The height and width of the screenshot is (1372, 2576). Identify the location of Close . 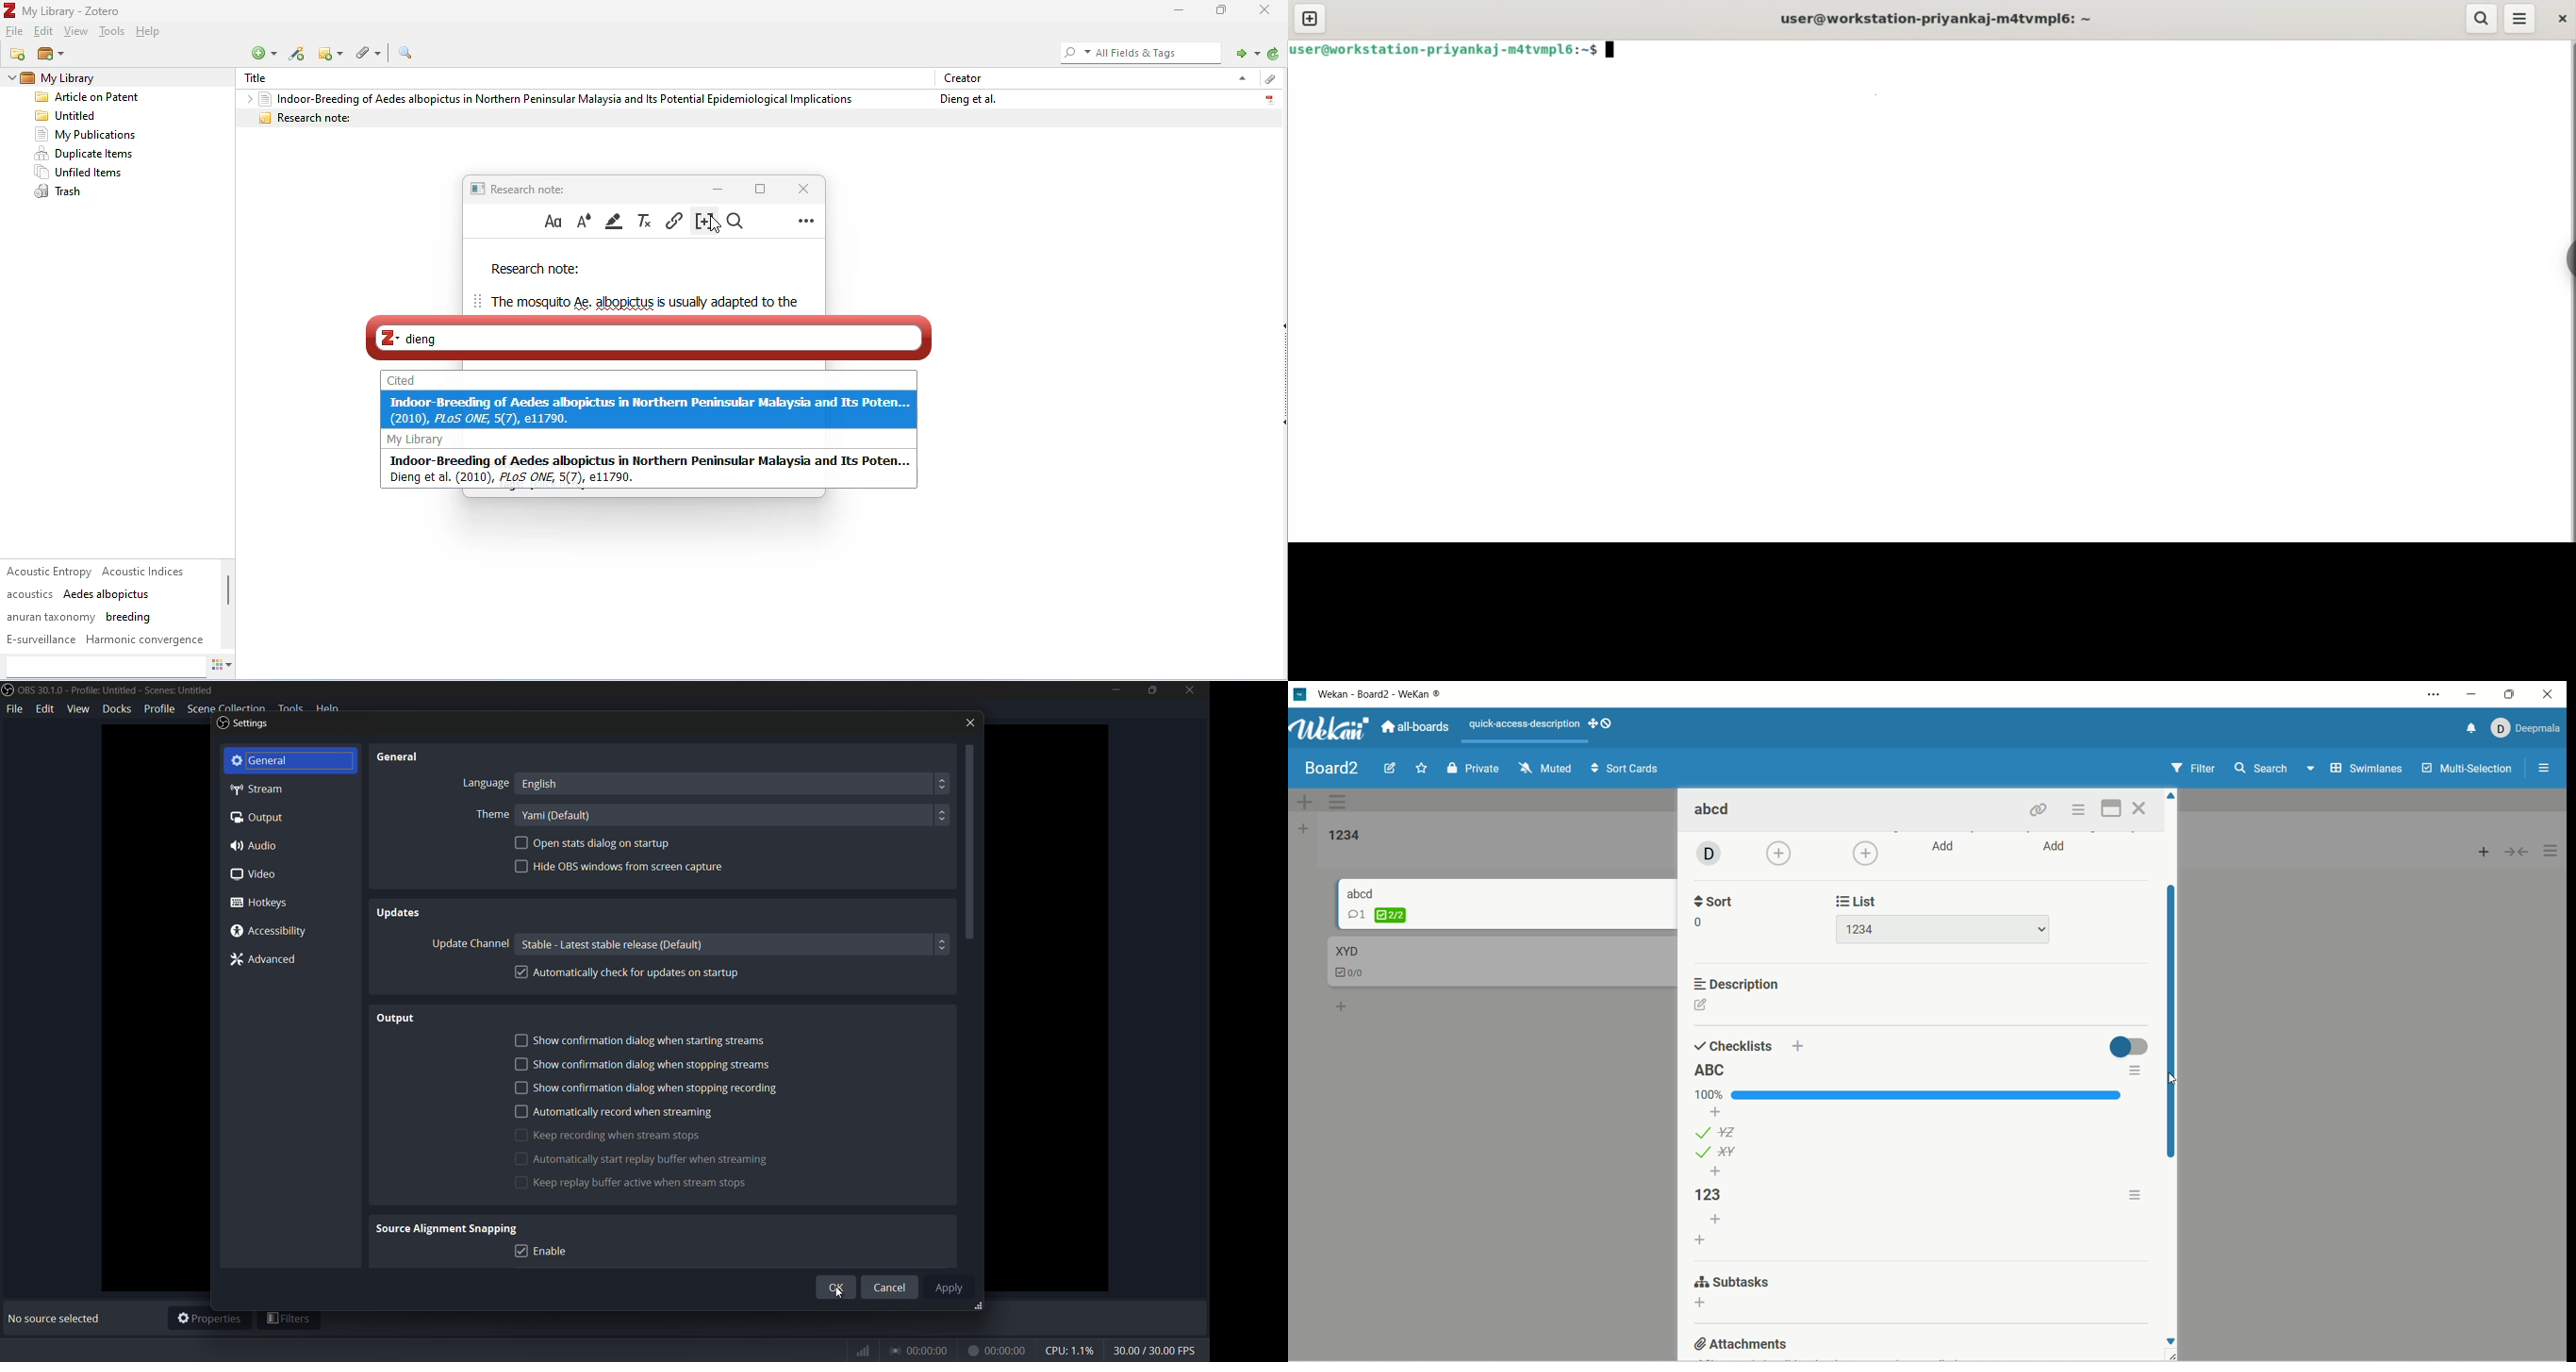
(964, 722).